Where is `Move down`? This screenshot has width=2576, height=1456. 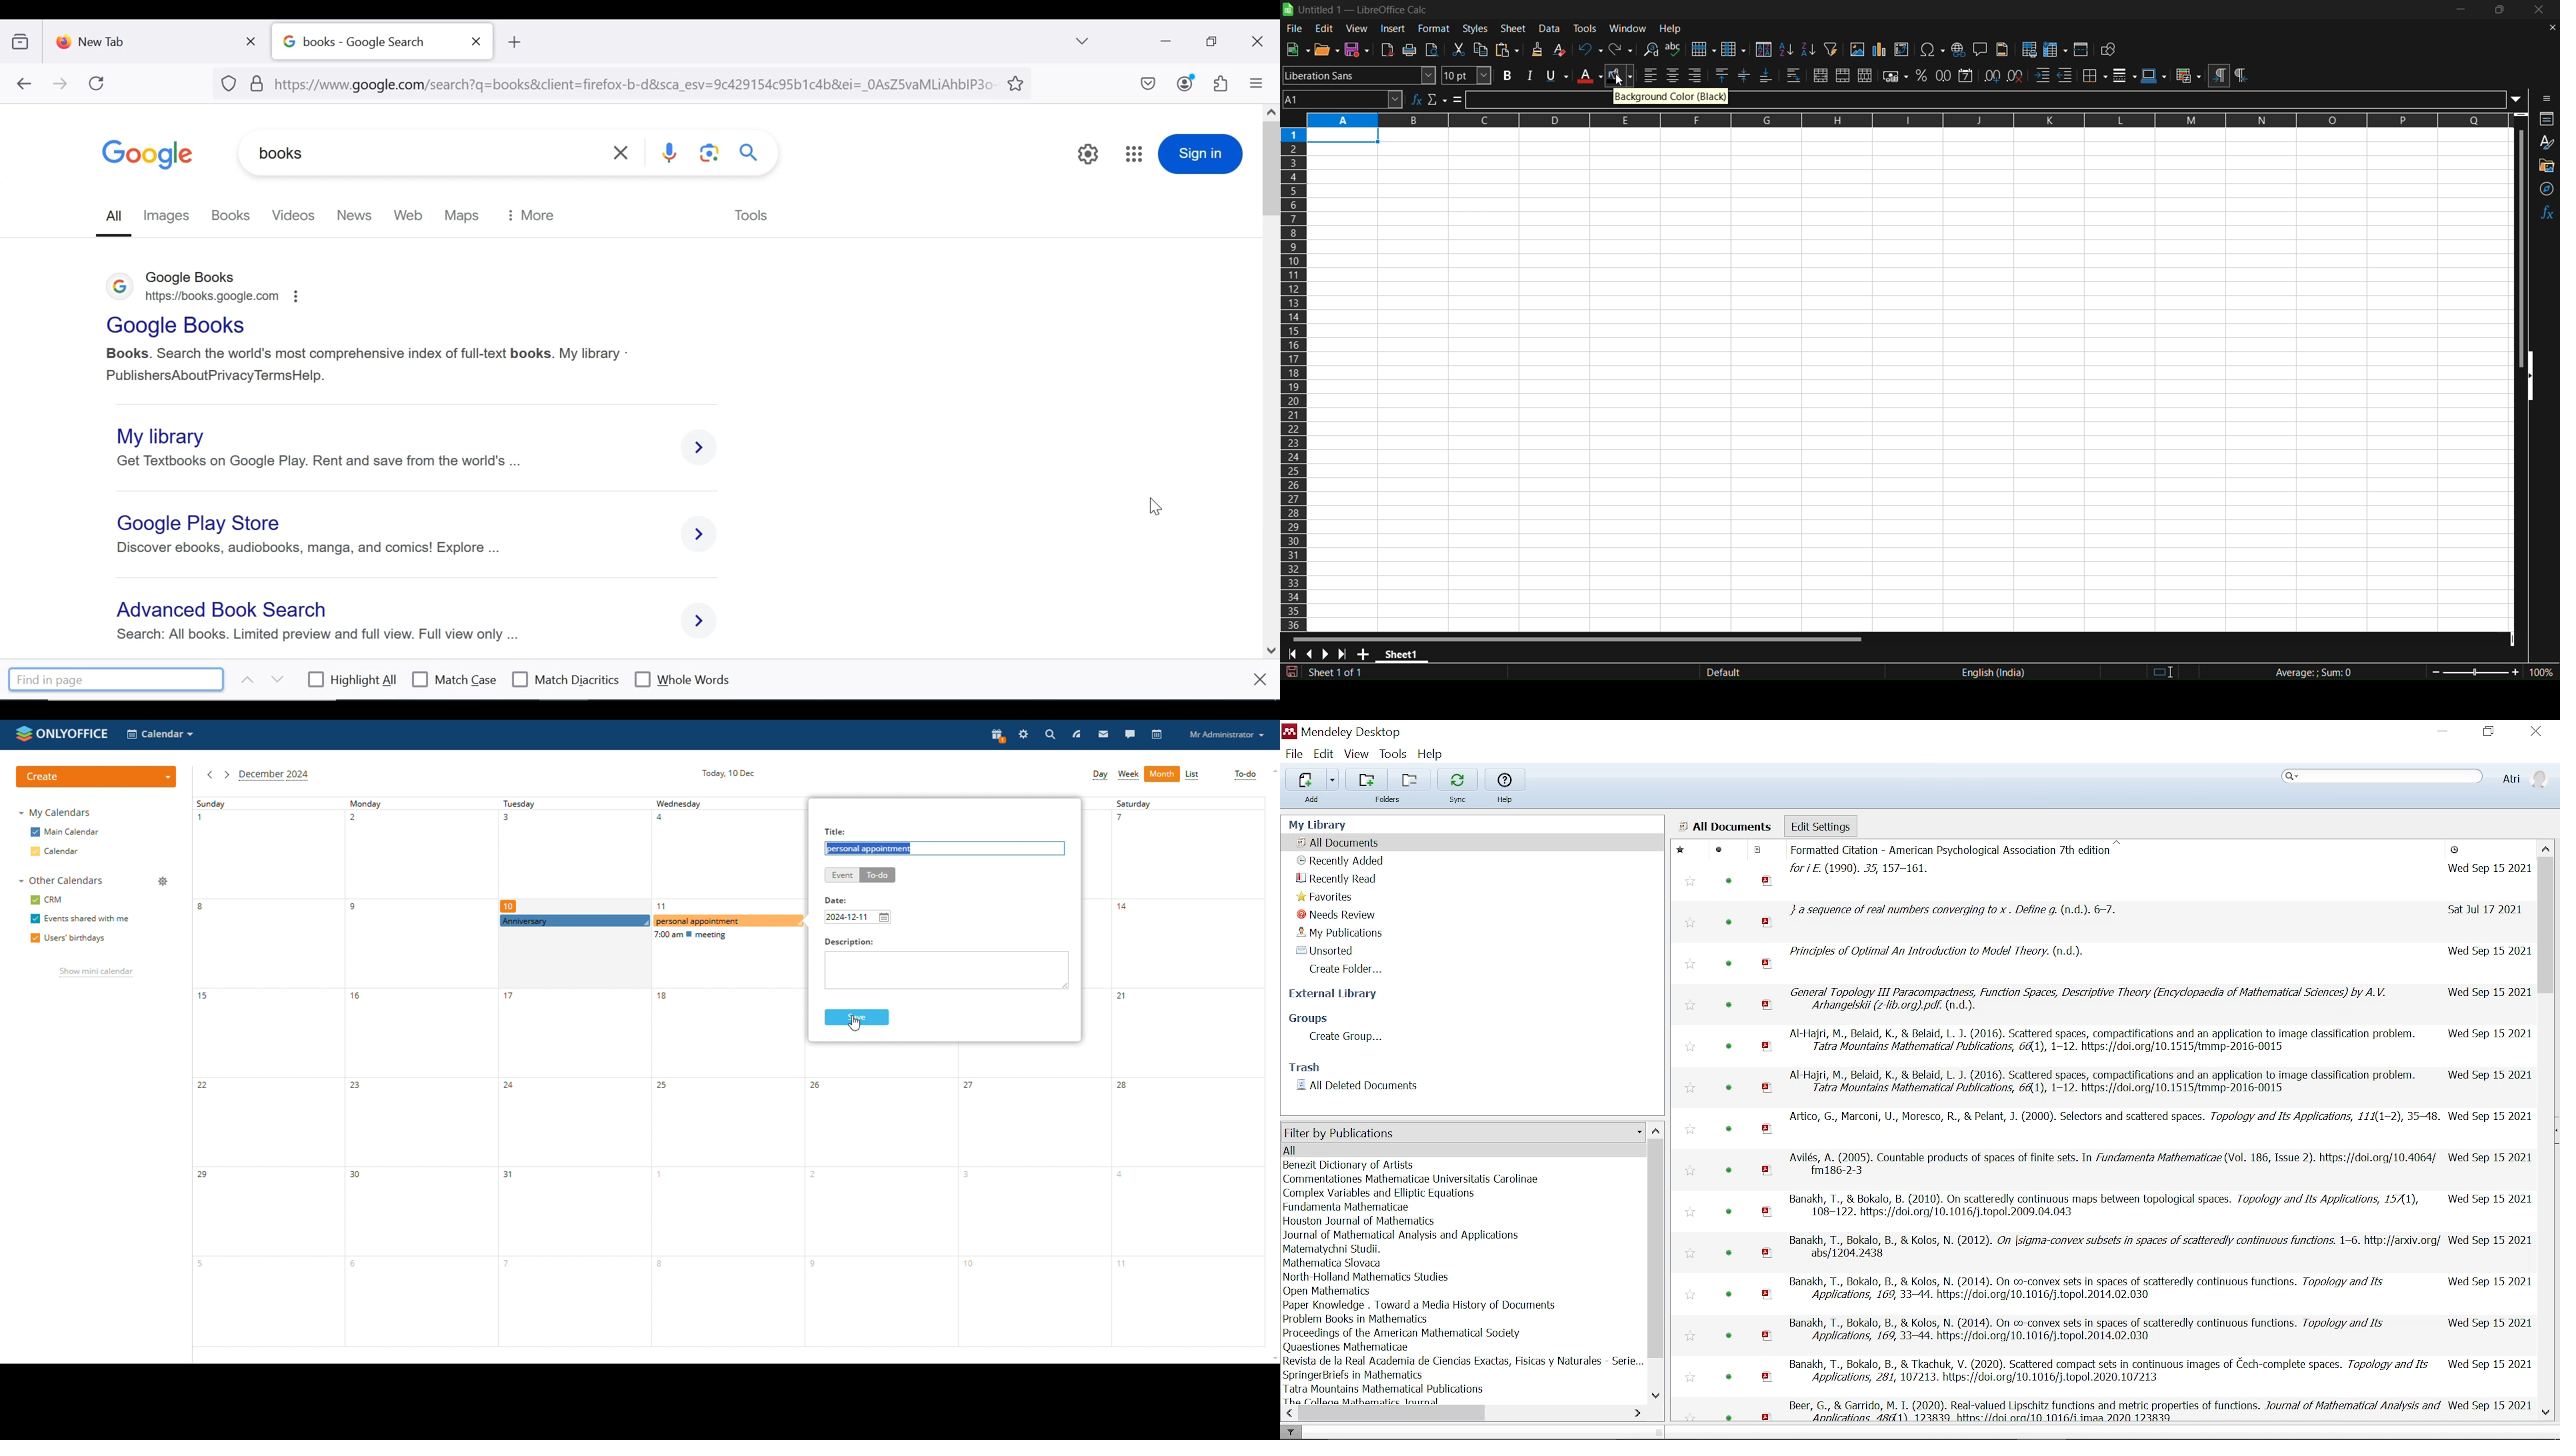
Move down is located at coordinates (2546, 1413).